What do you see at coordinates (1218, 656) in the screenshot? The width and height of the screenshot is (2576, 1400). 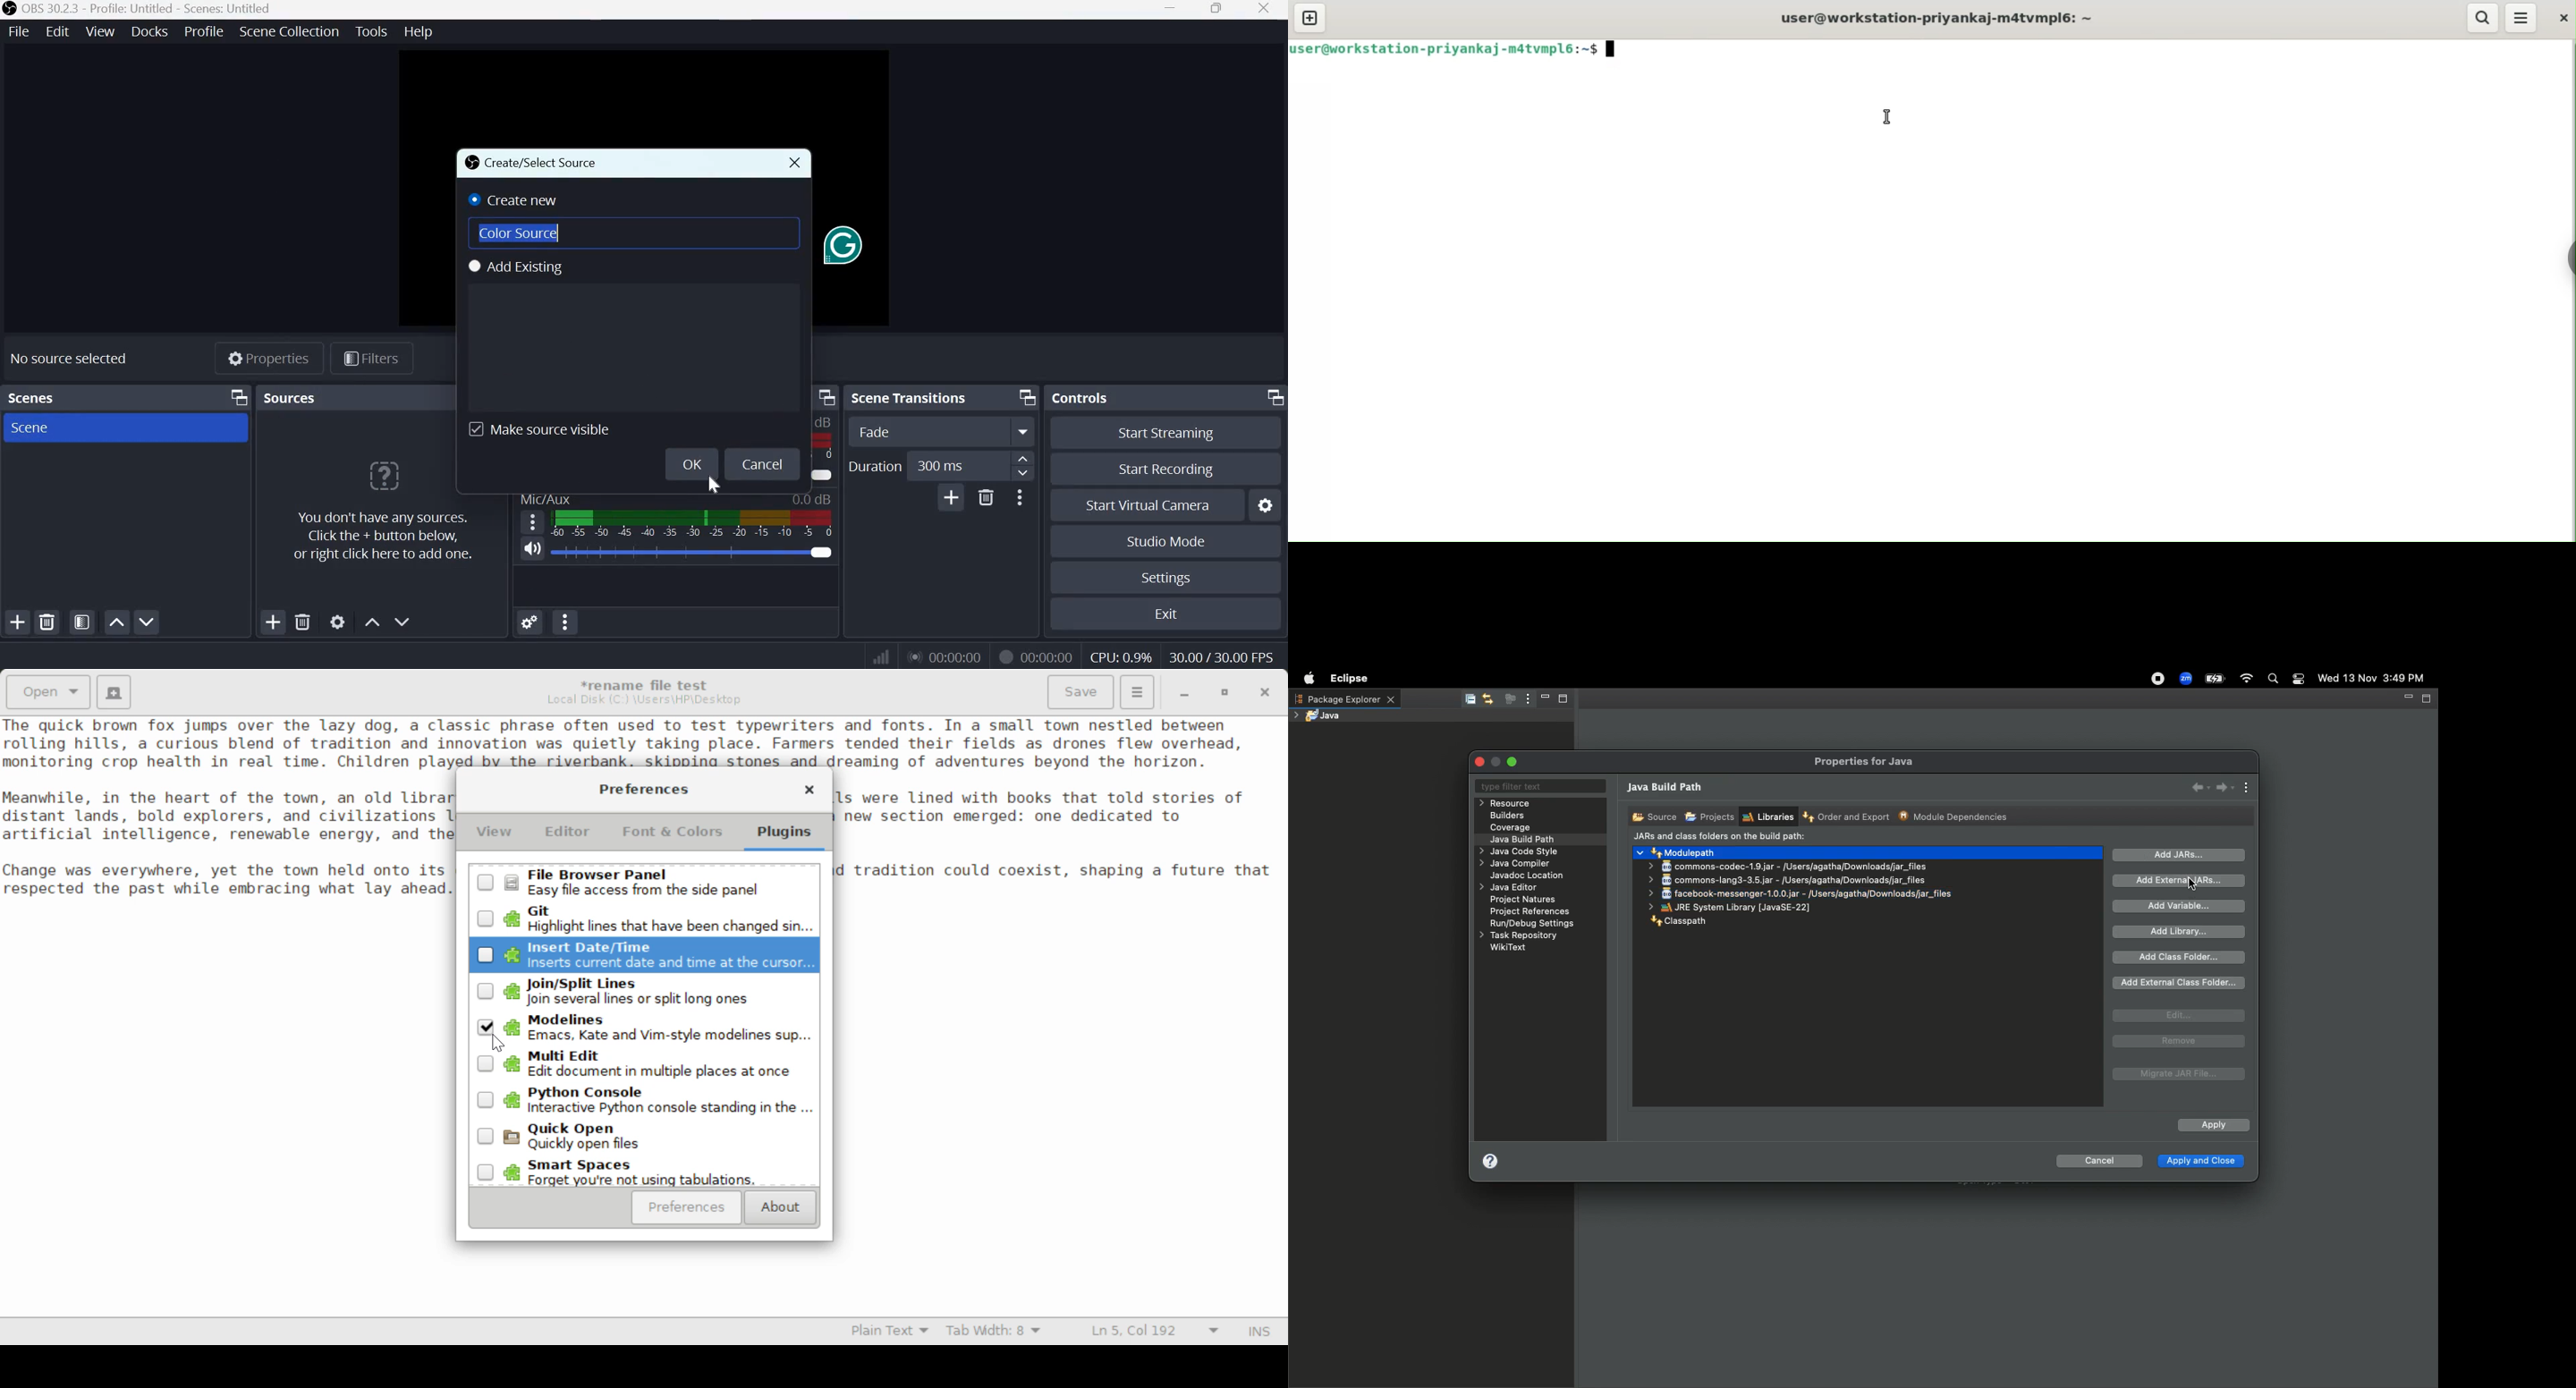 I see `Frame Rate (FPS)` at bounding box center [1218, 656].